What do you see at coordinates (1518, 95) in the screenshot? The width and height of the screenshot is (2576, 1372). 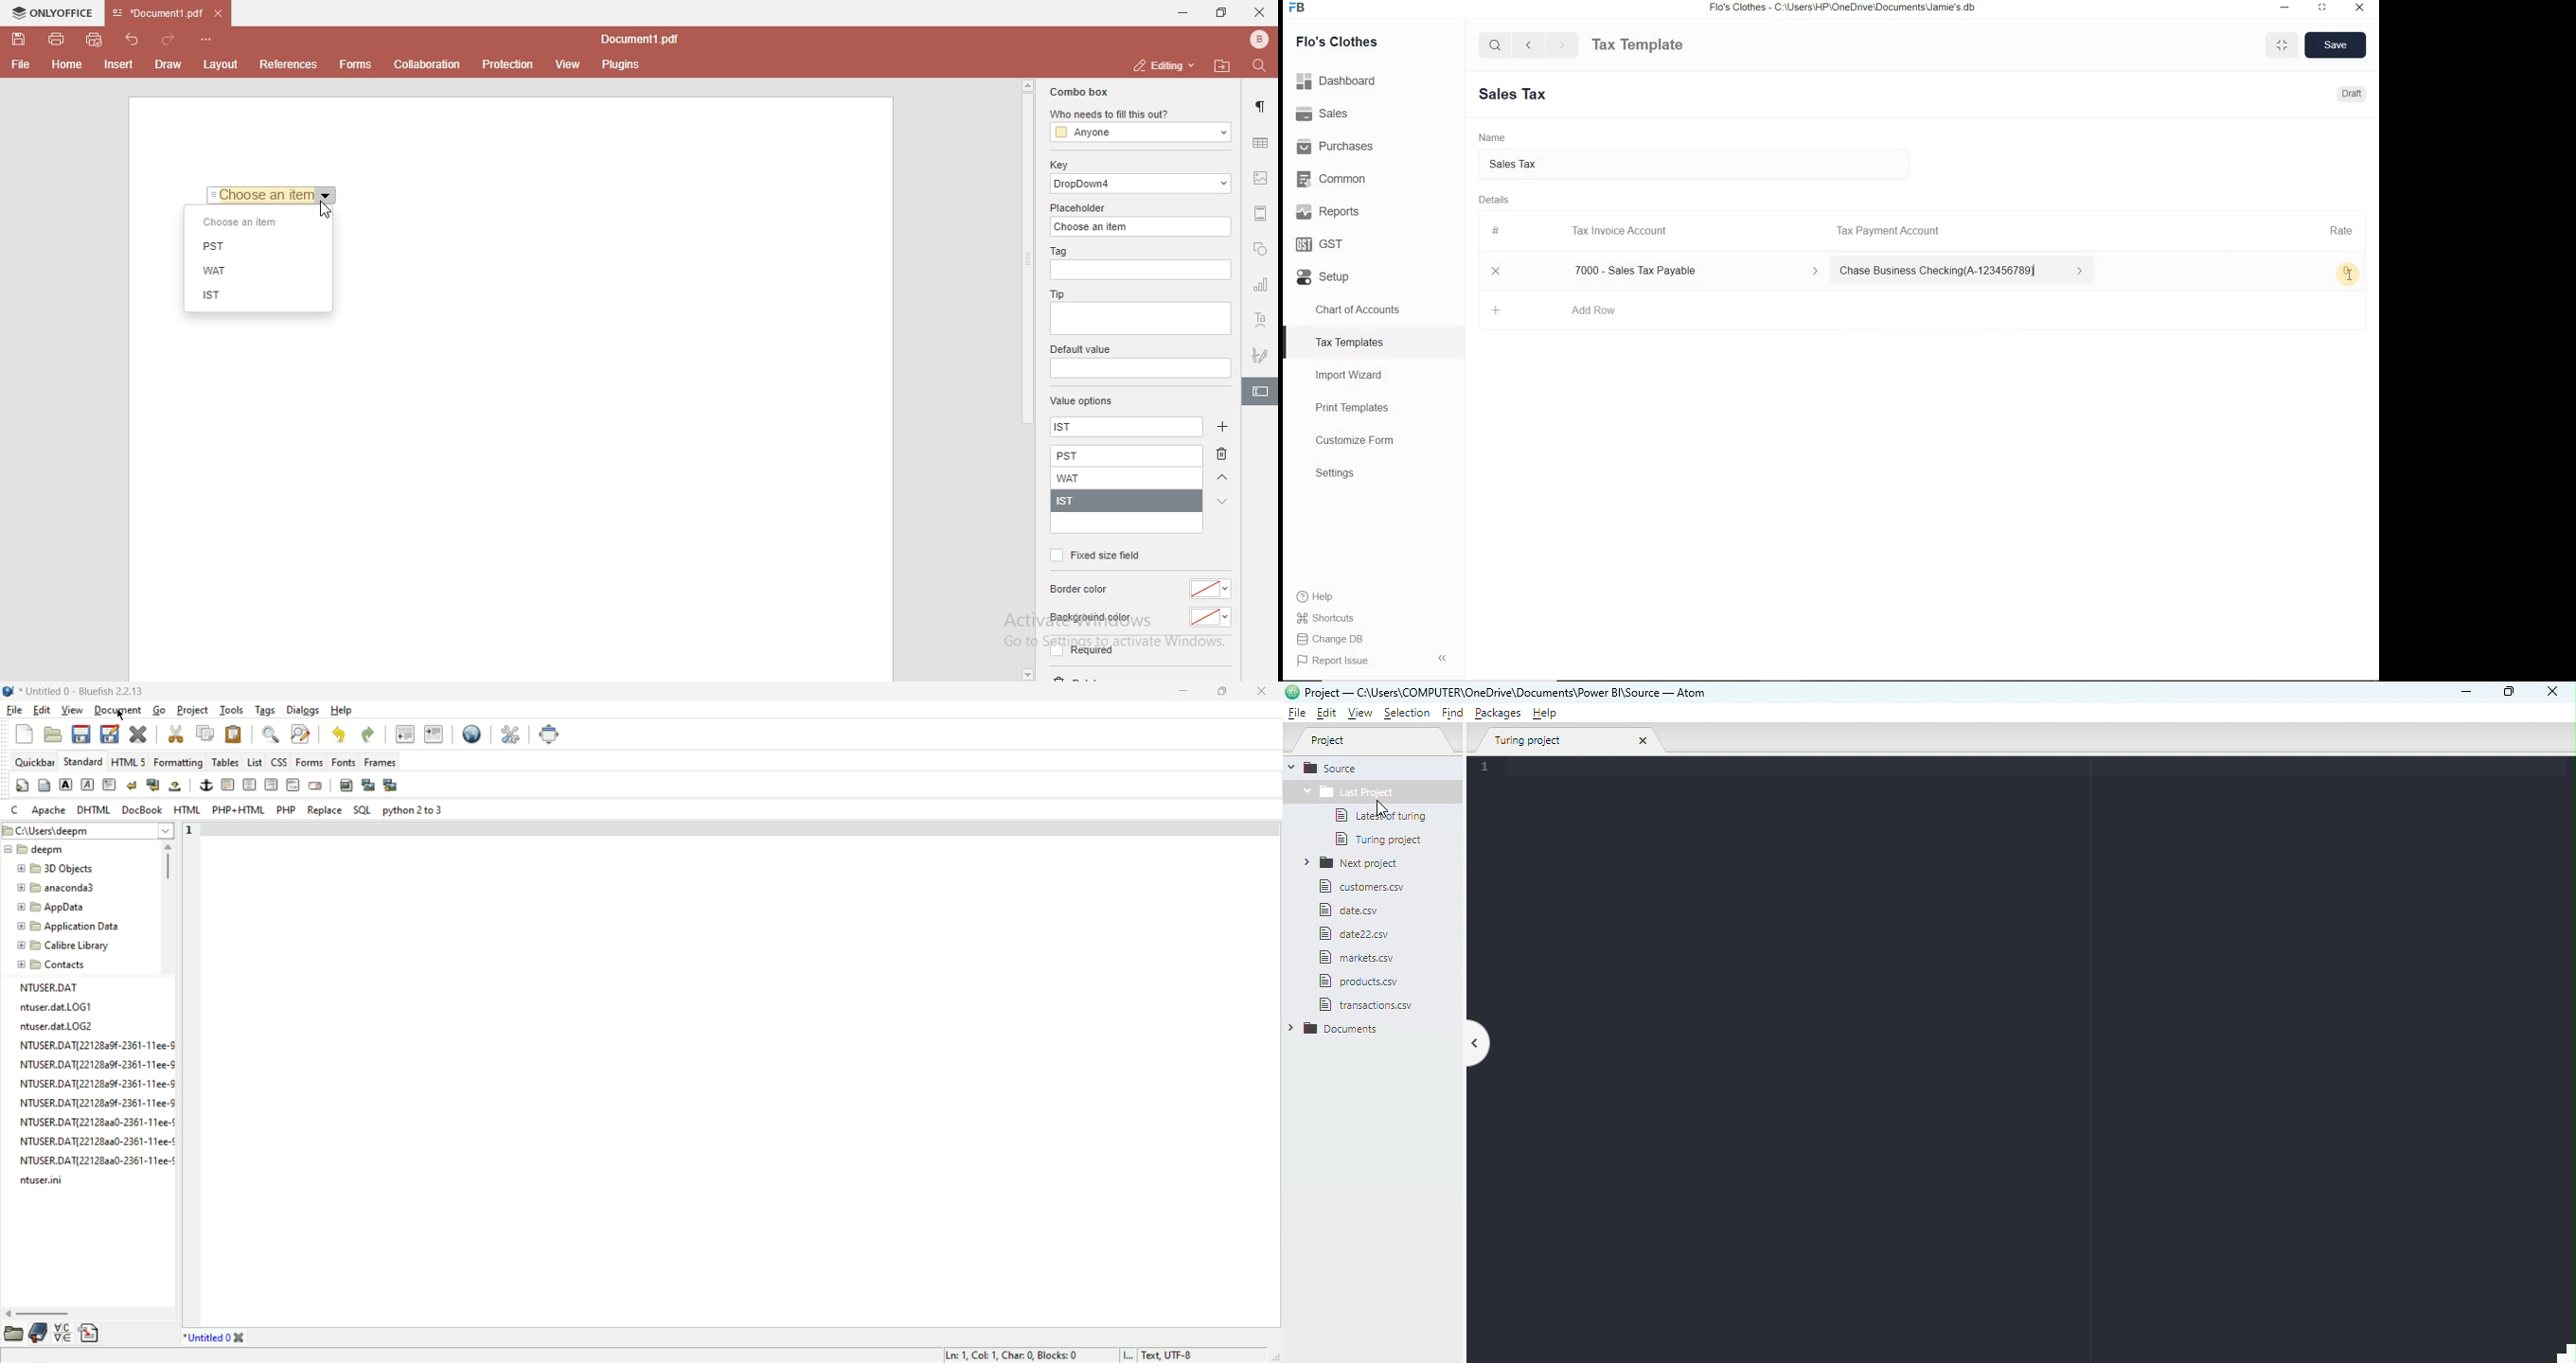 I see `New Entry` at bounding box center [1518, 95].